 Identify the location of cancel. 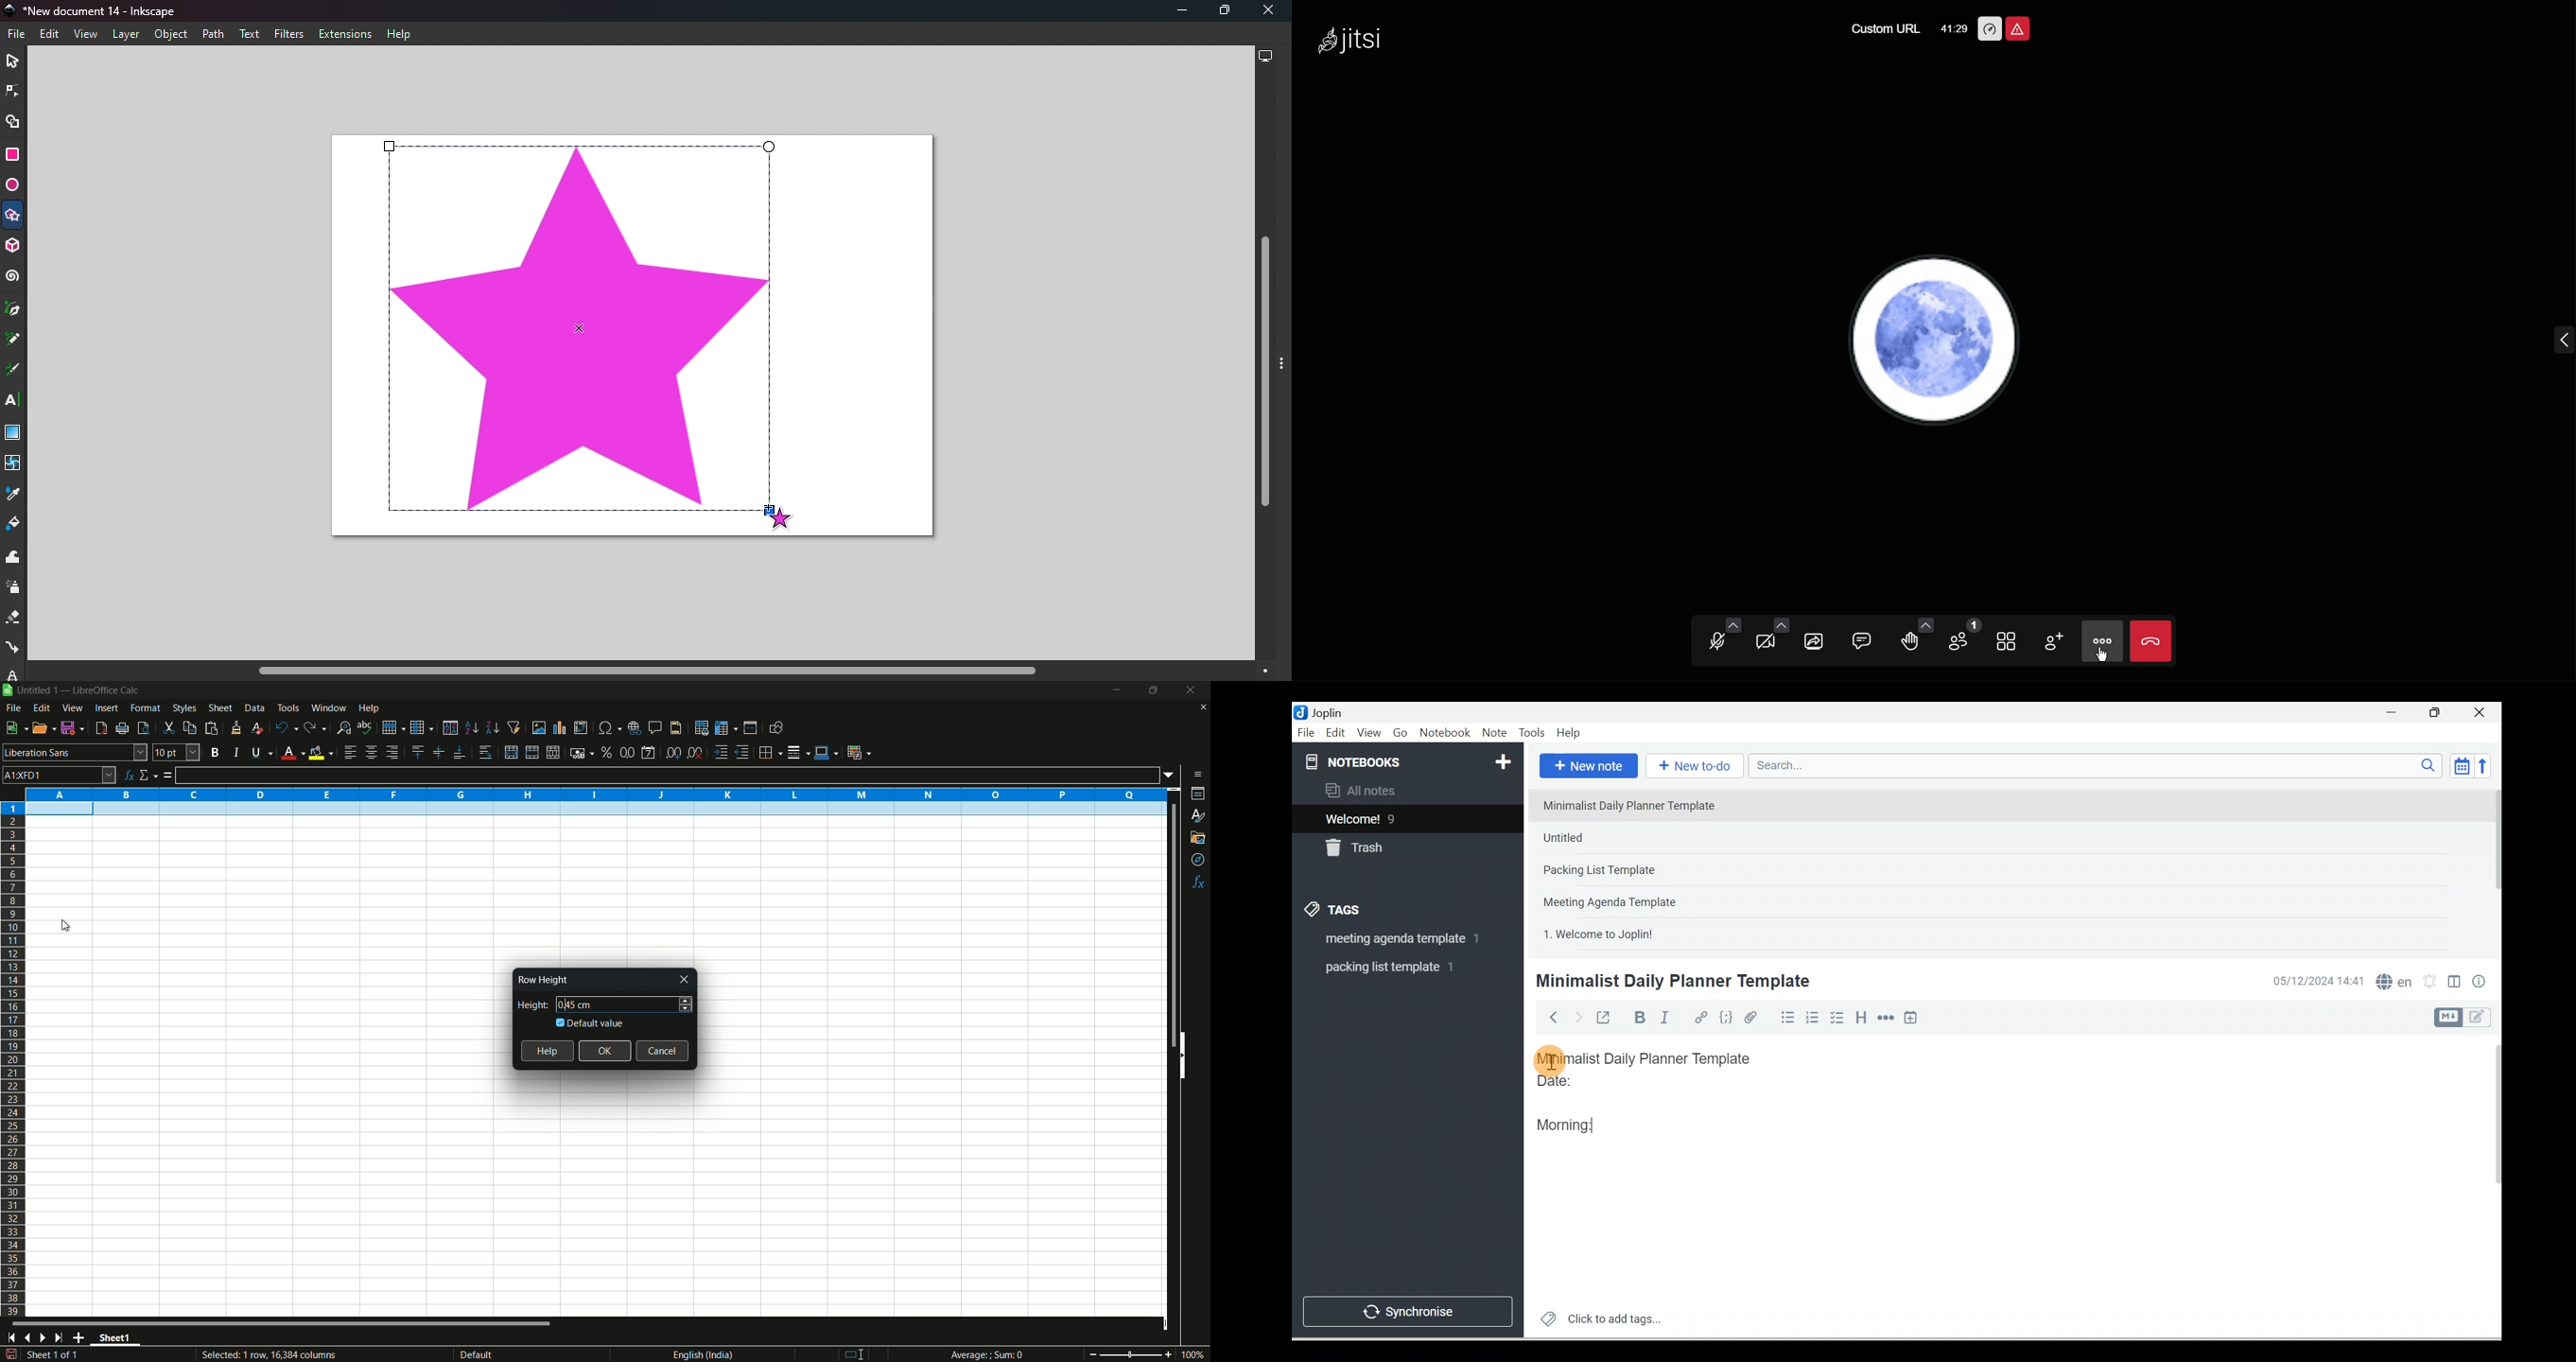
(663, 1051).